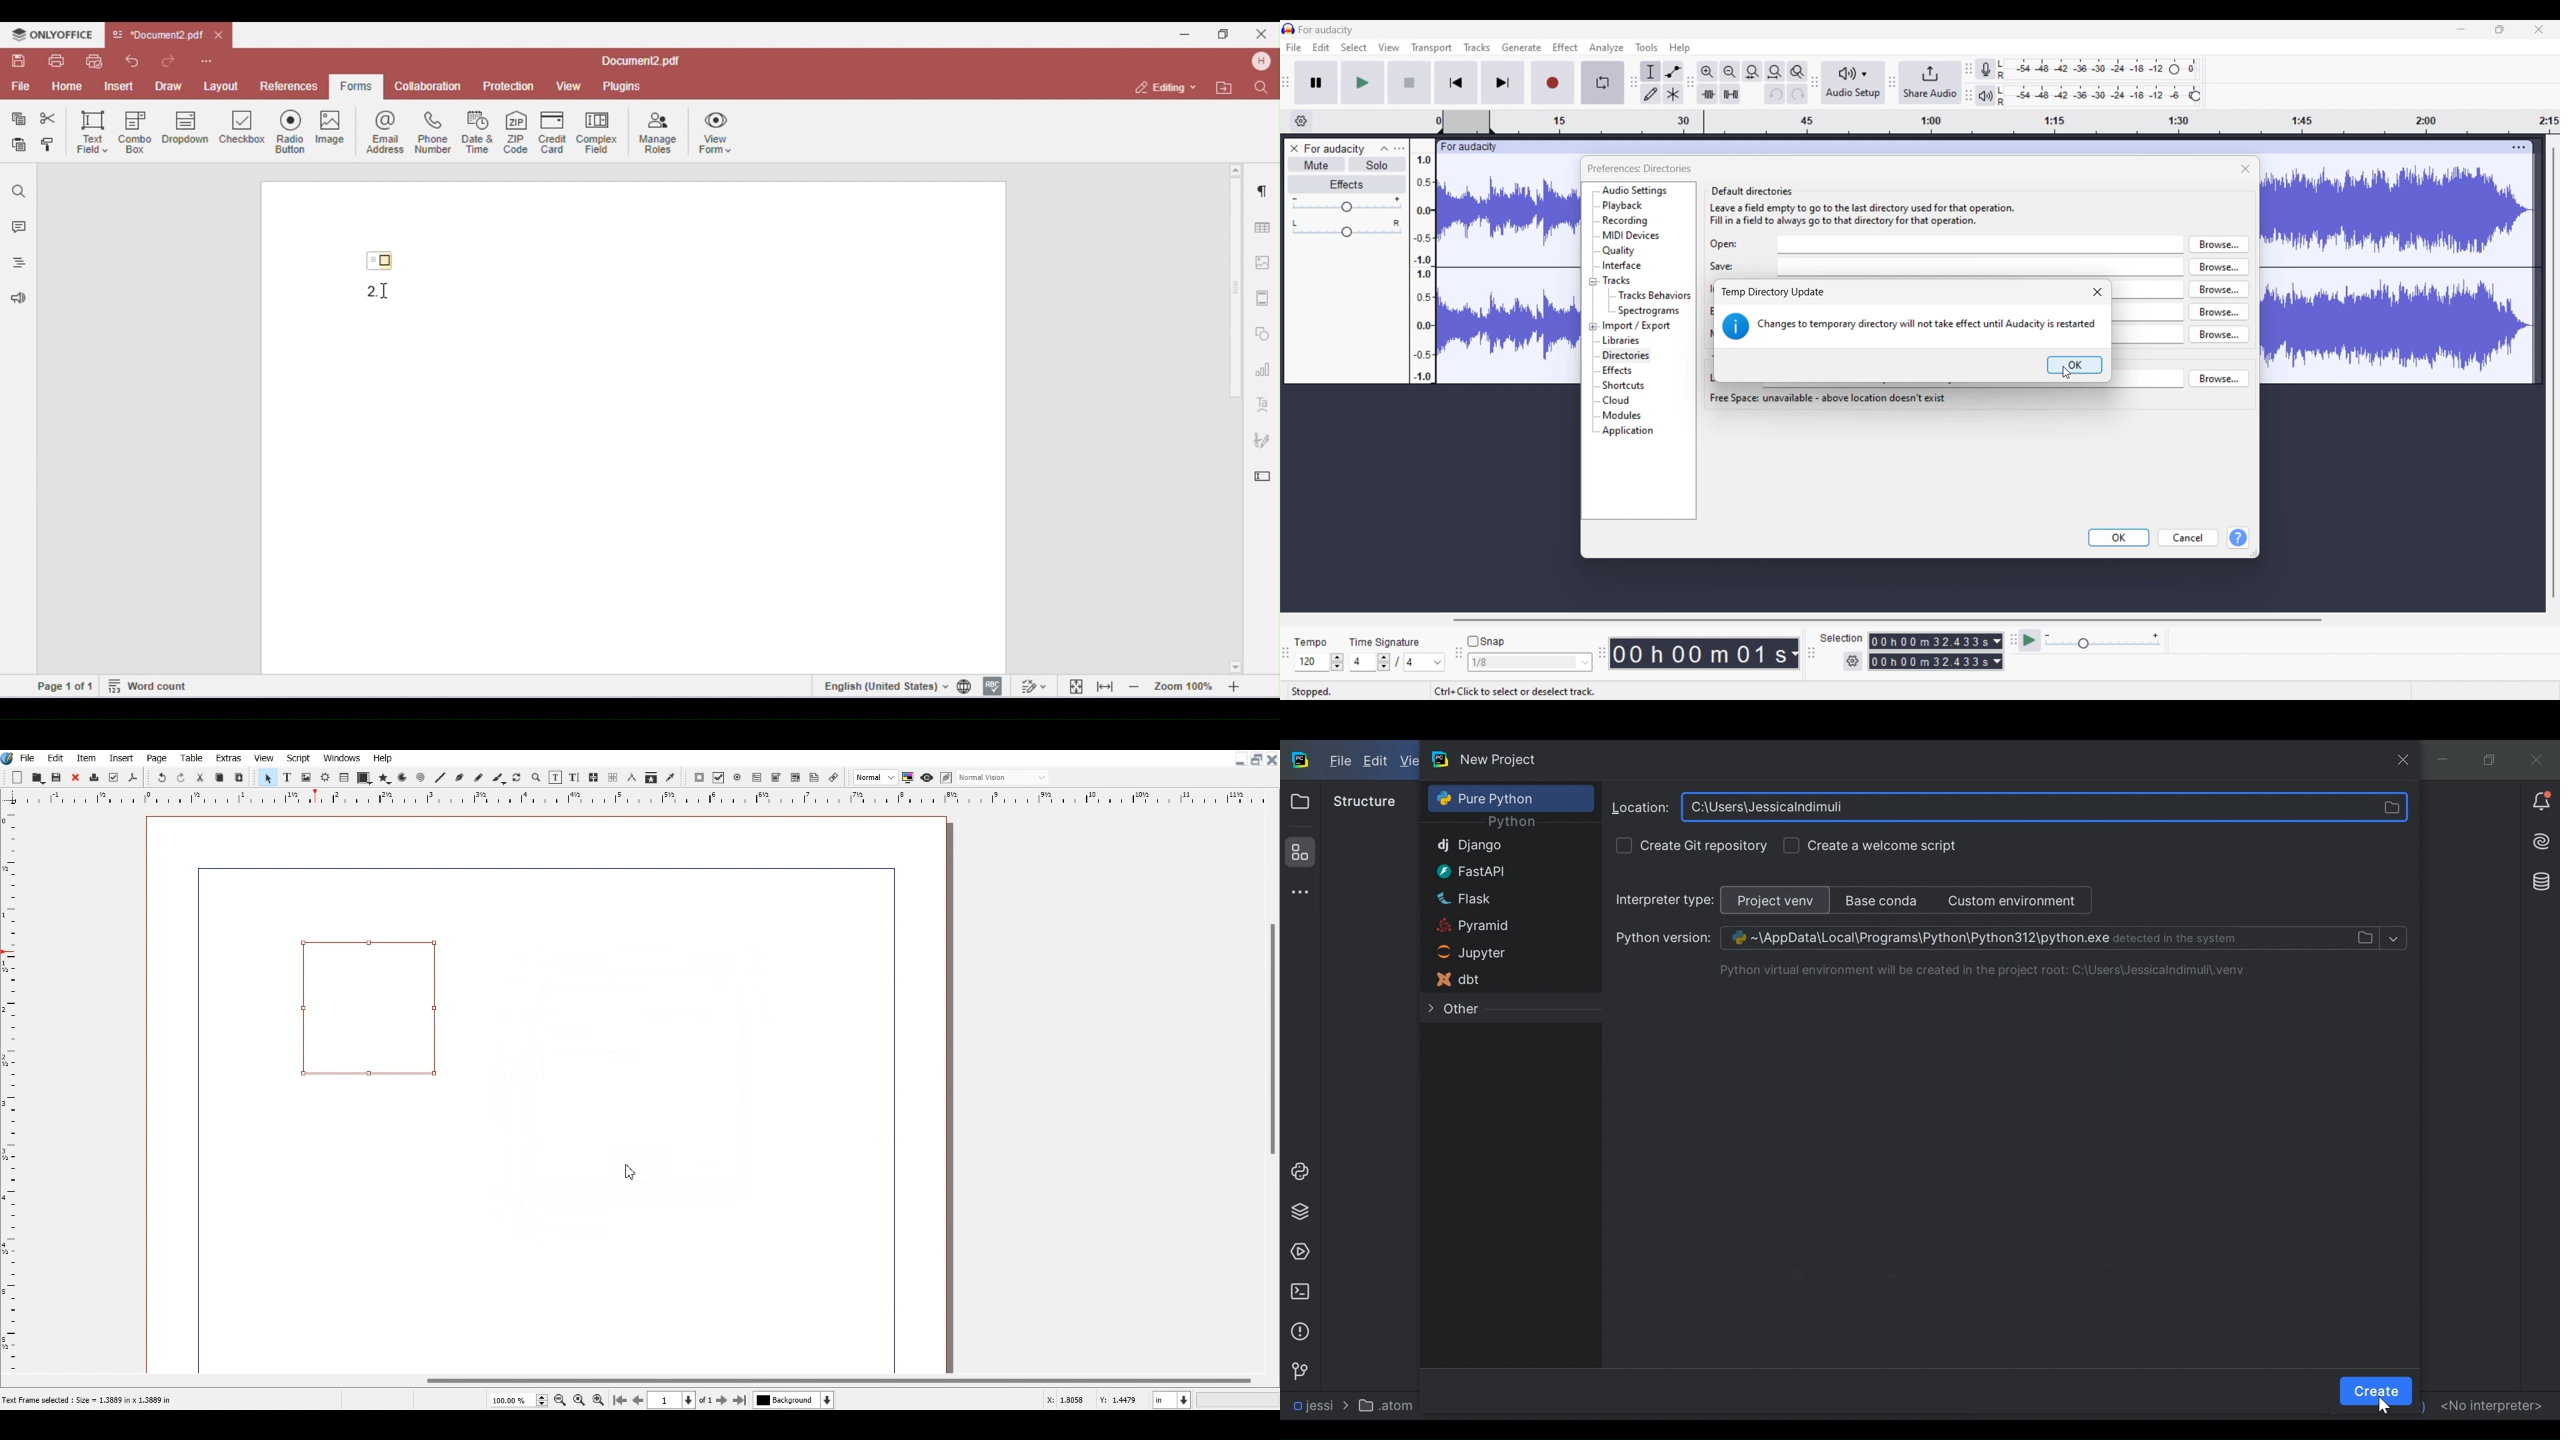 This screenshot has height=1456, width=2576. What do you see at coordinates (2539, 29) in the screenshot?
I see `Close interface` at bounding box center [2539, 29].